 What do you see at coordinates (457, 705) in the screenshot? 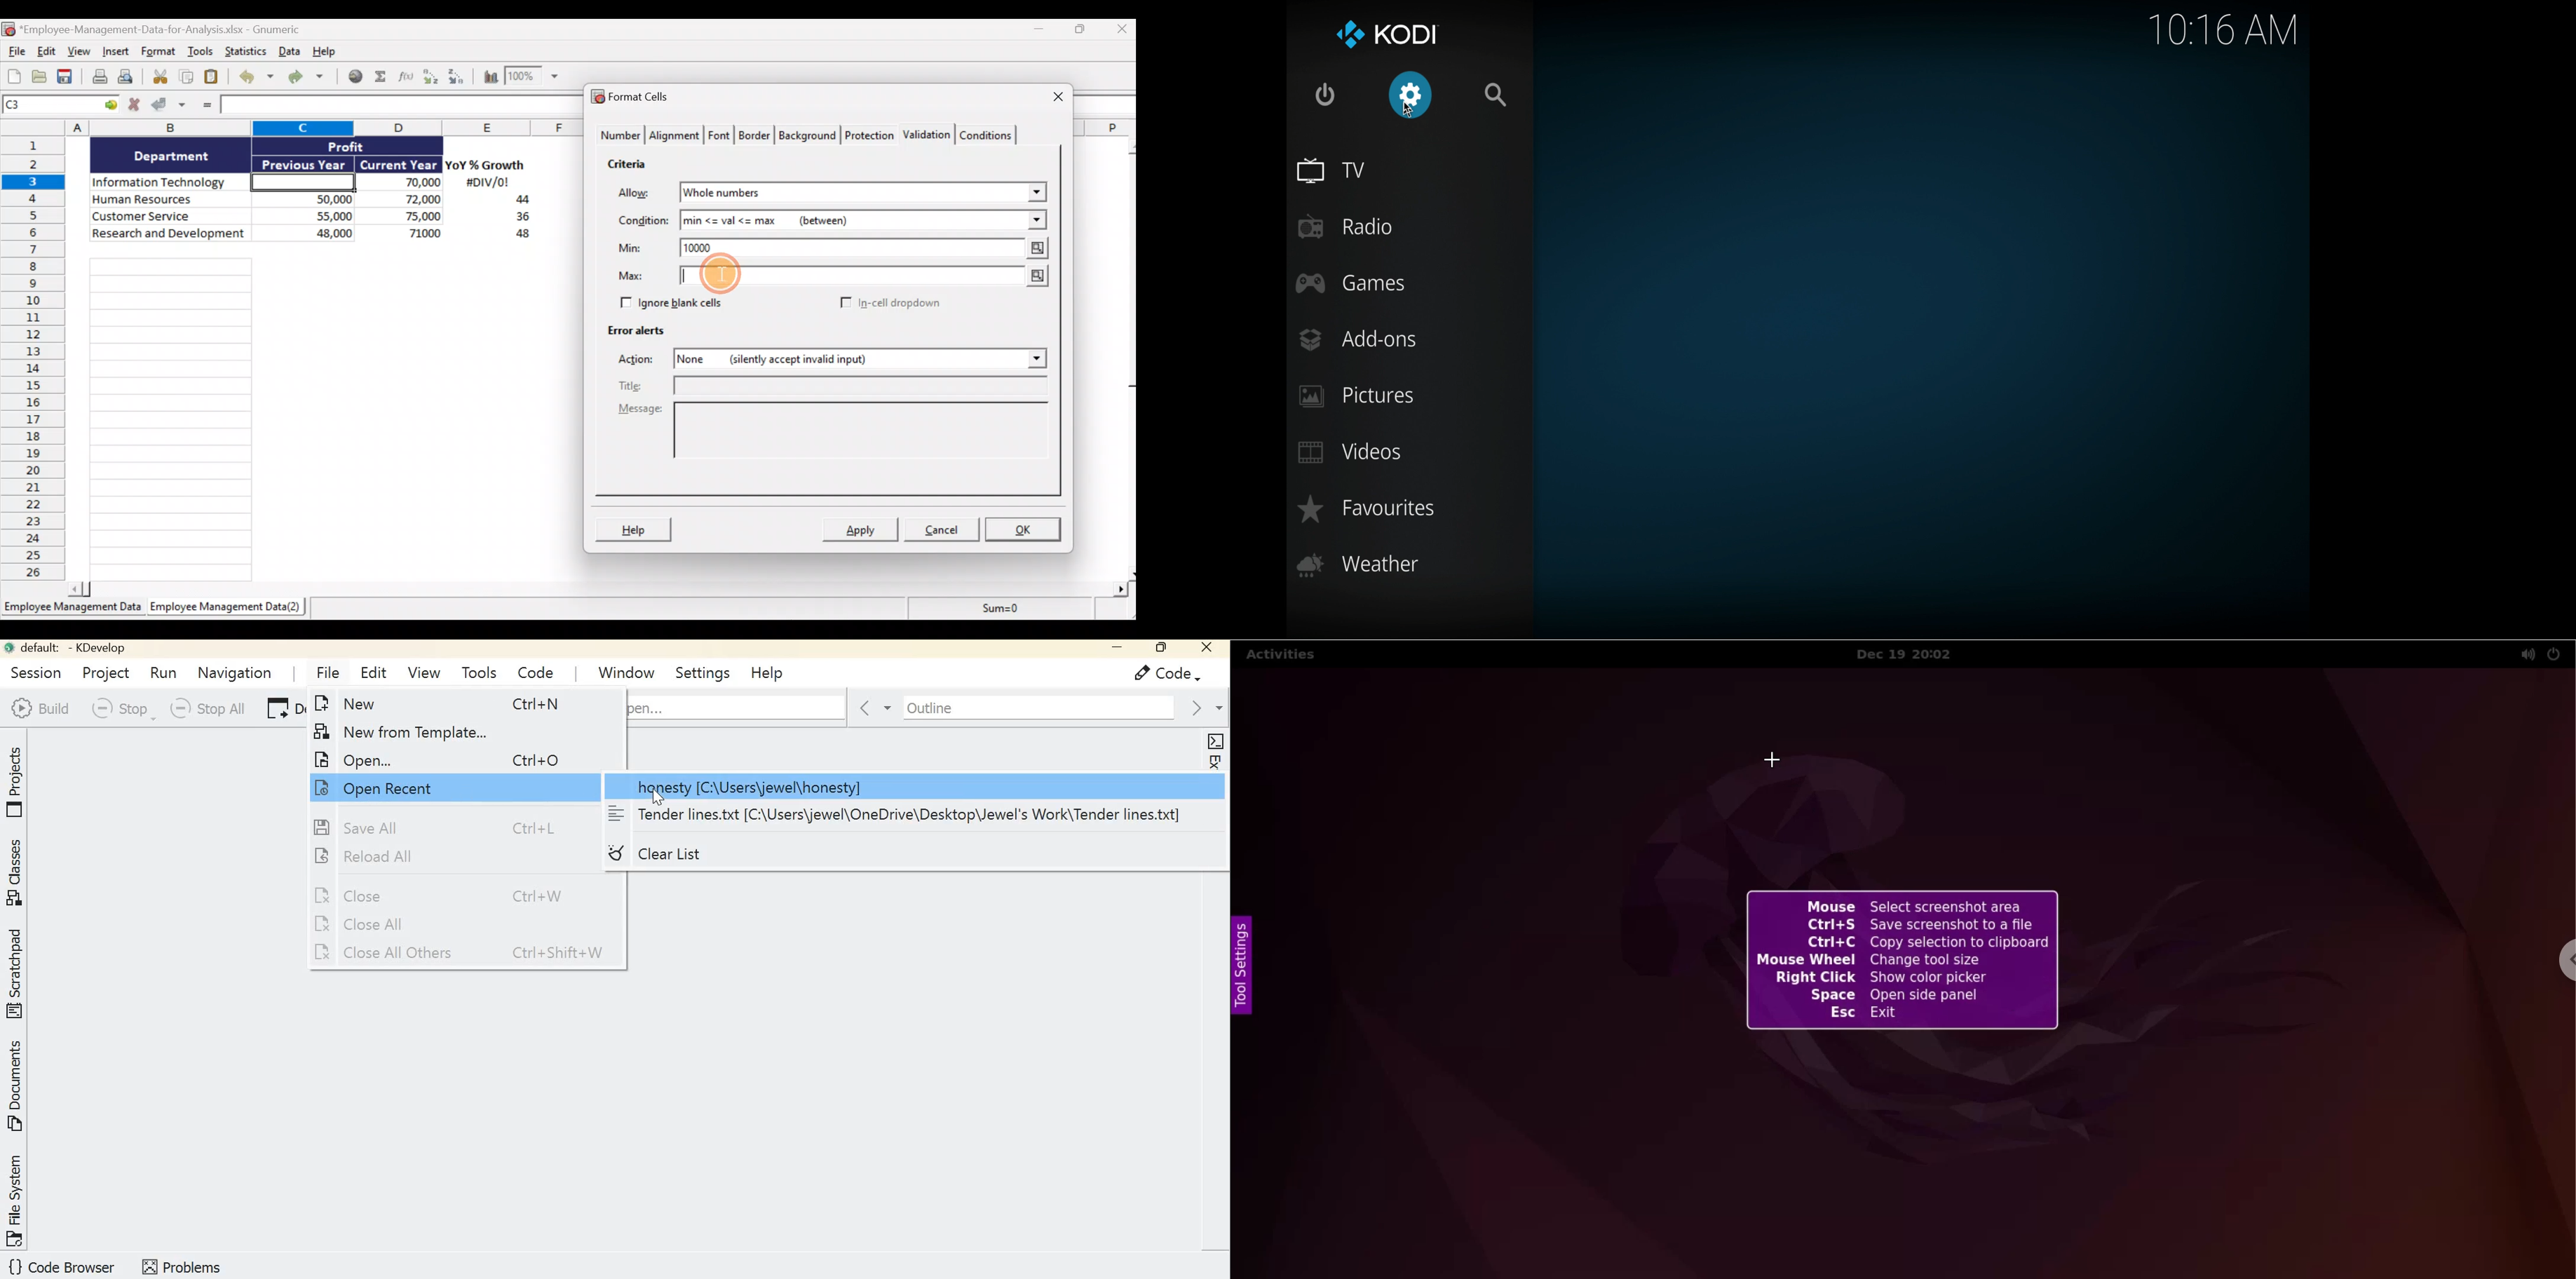
I see `New` at bounding box center [457, 705].